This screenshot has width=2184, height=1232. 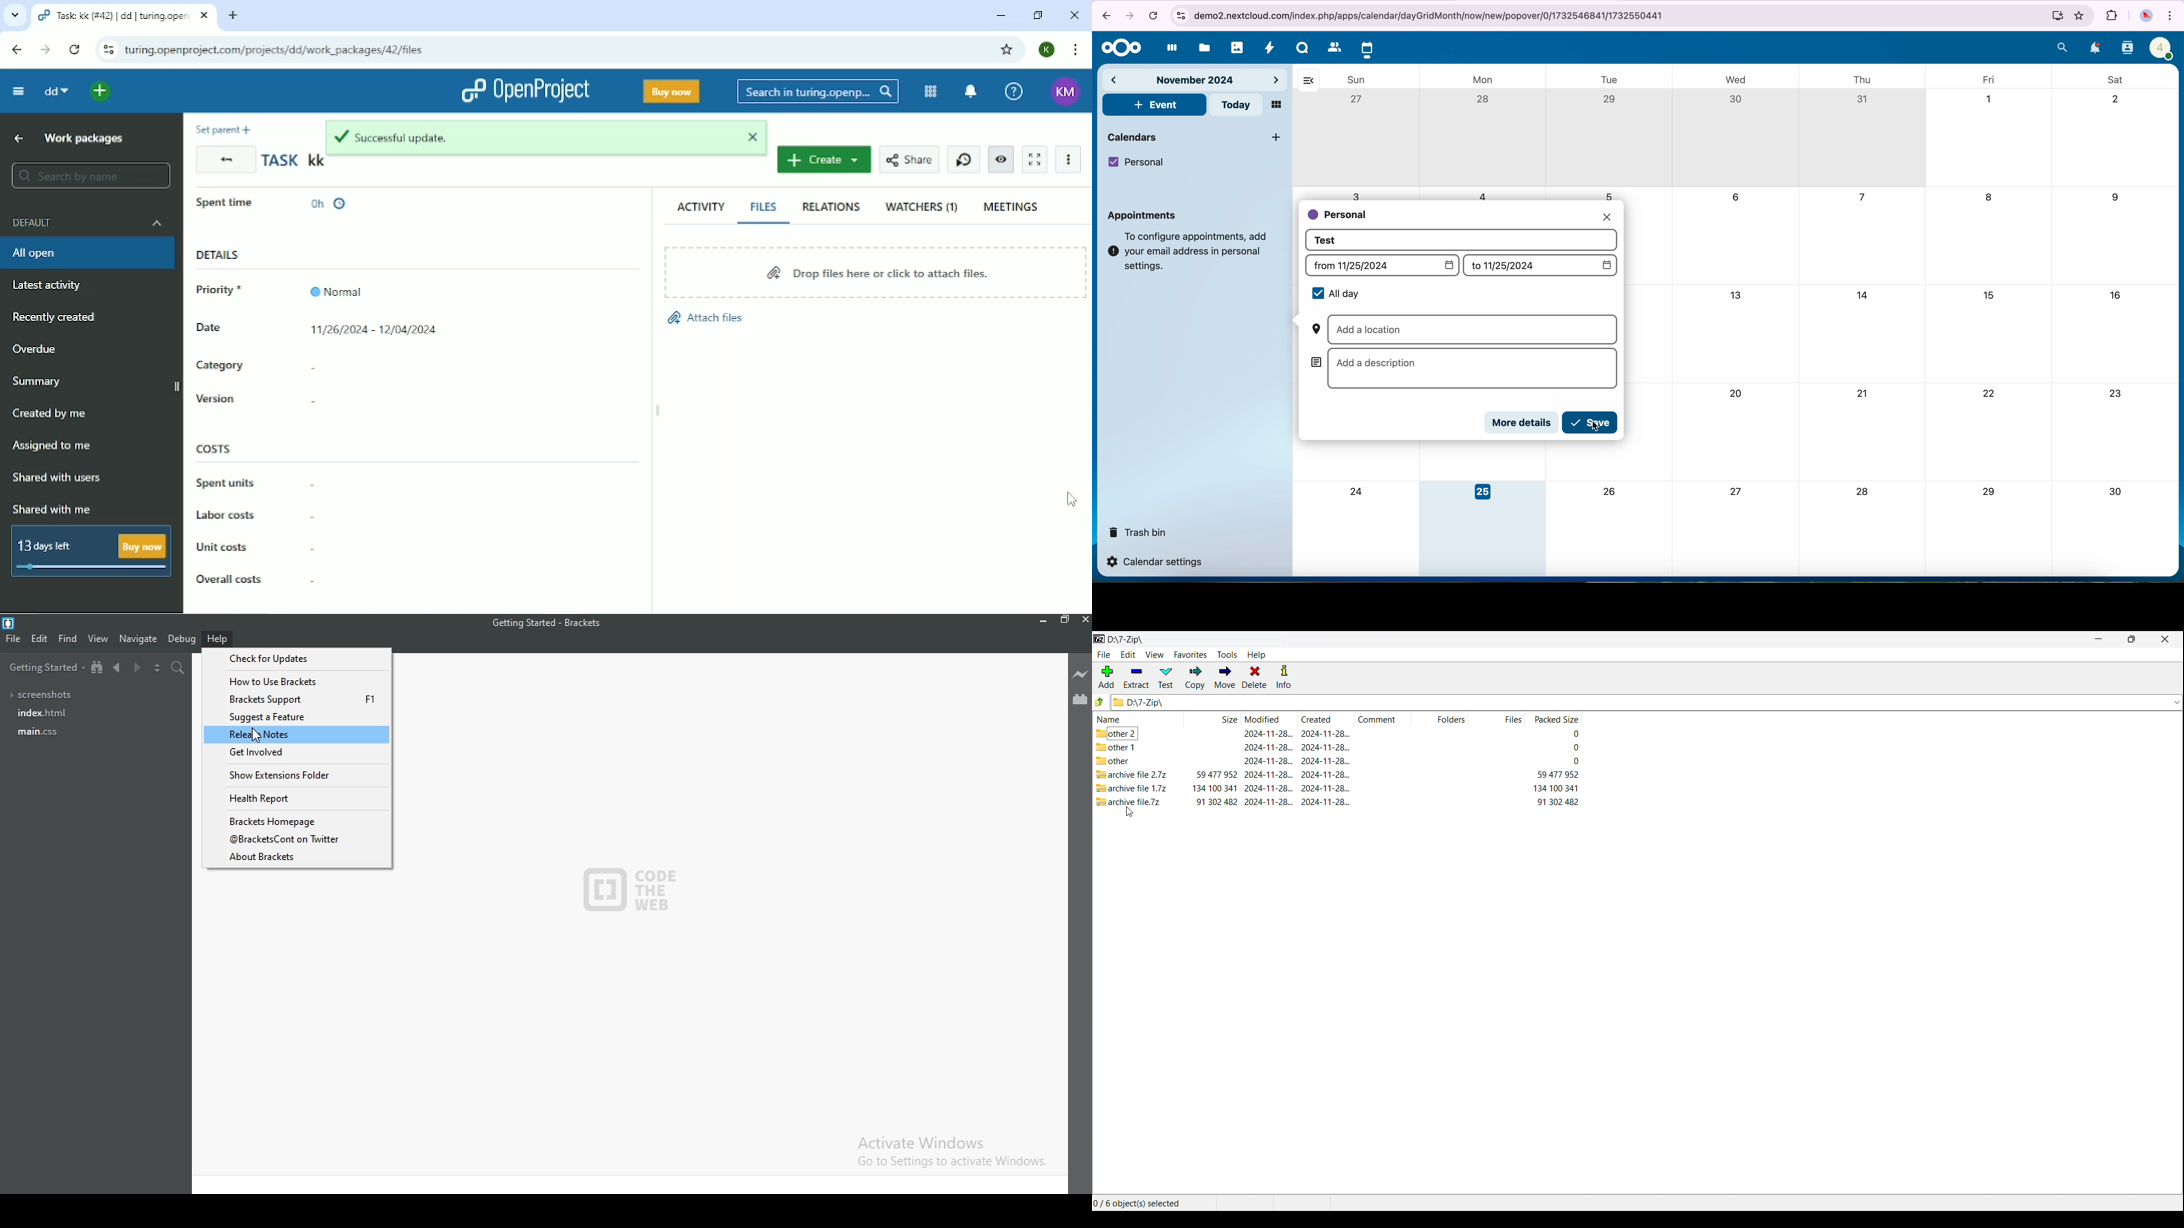 I want to click on trash bin, so click(x=1136, y=531).